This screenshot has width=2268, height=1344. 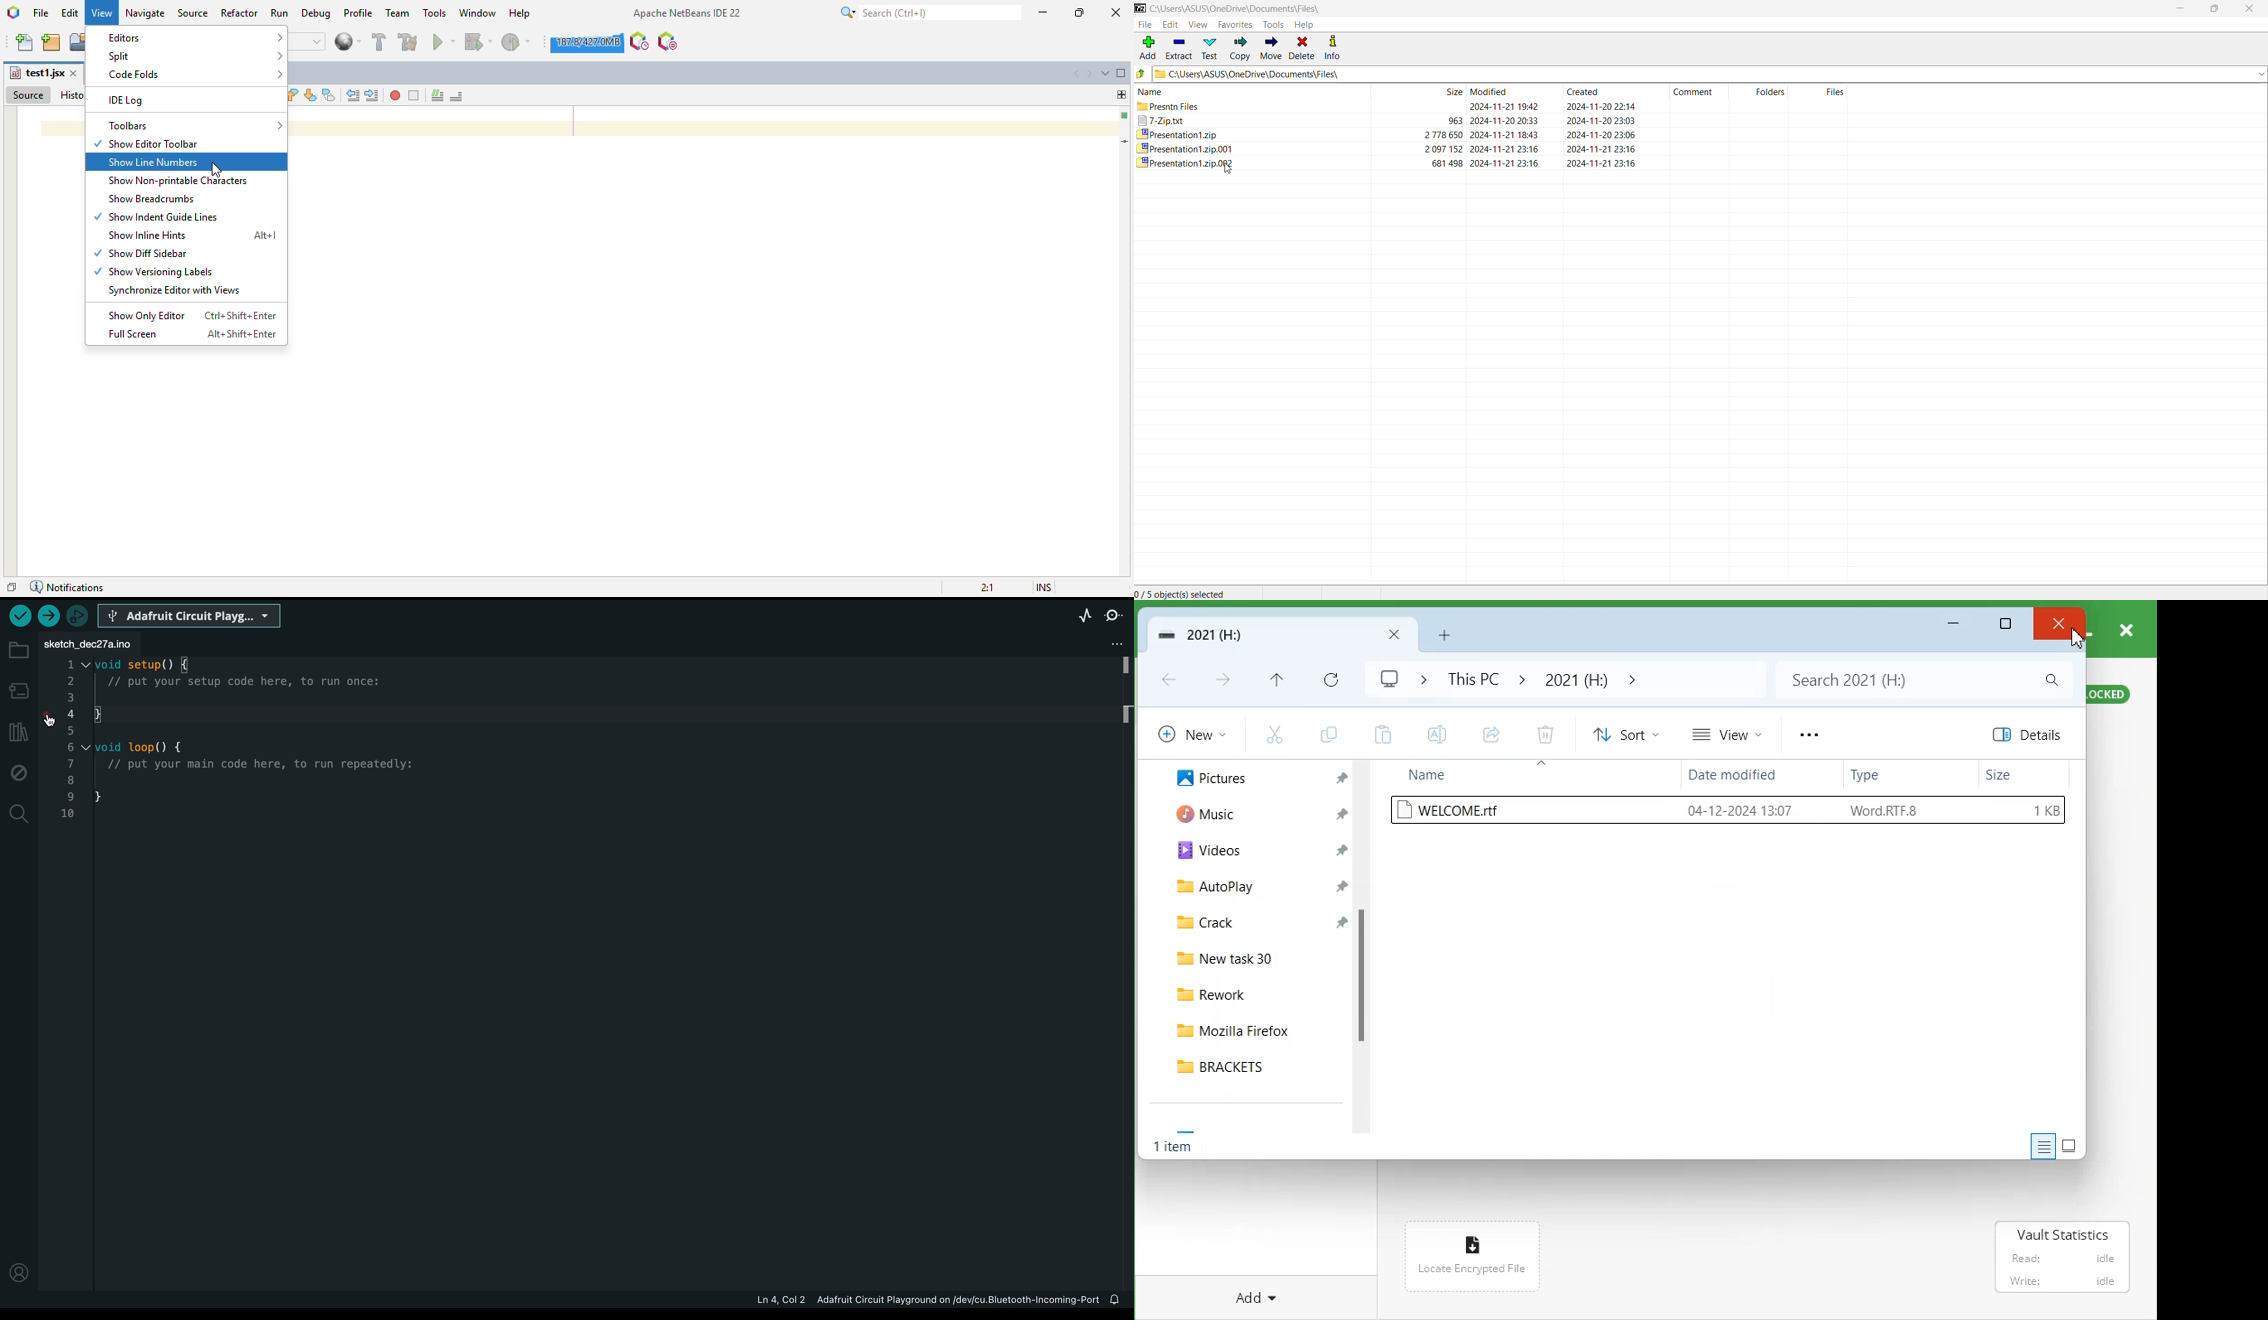 I want to click on File, so click(x=1145, y=25).